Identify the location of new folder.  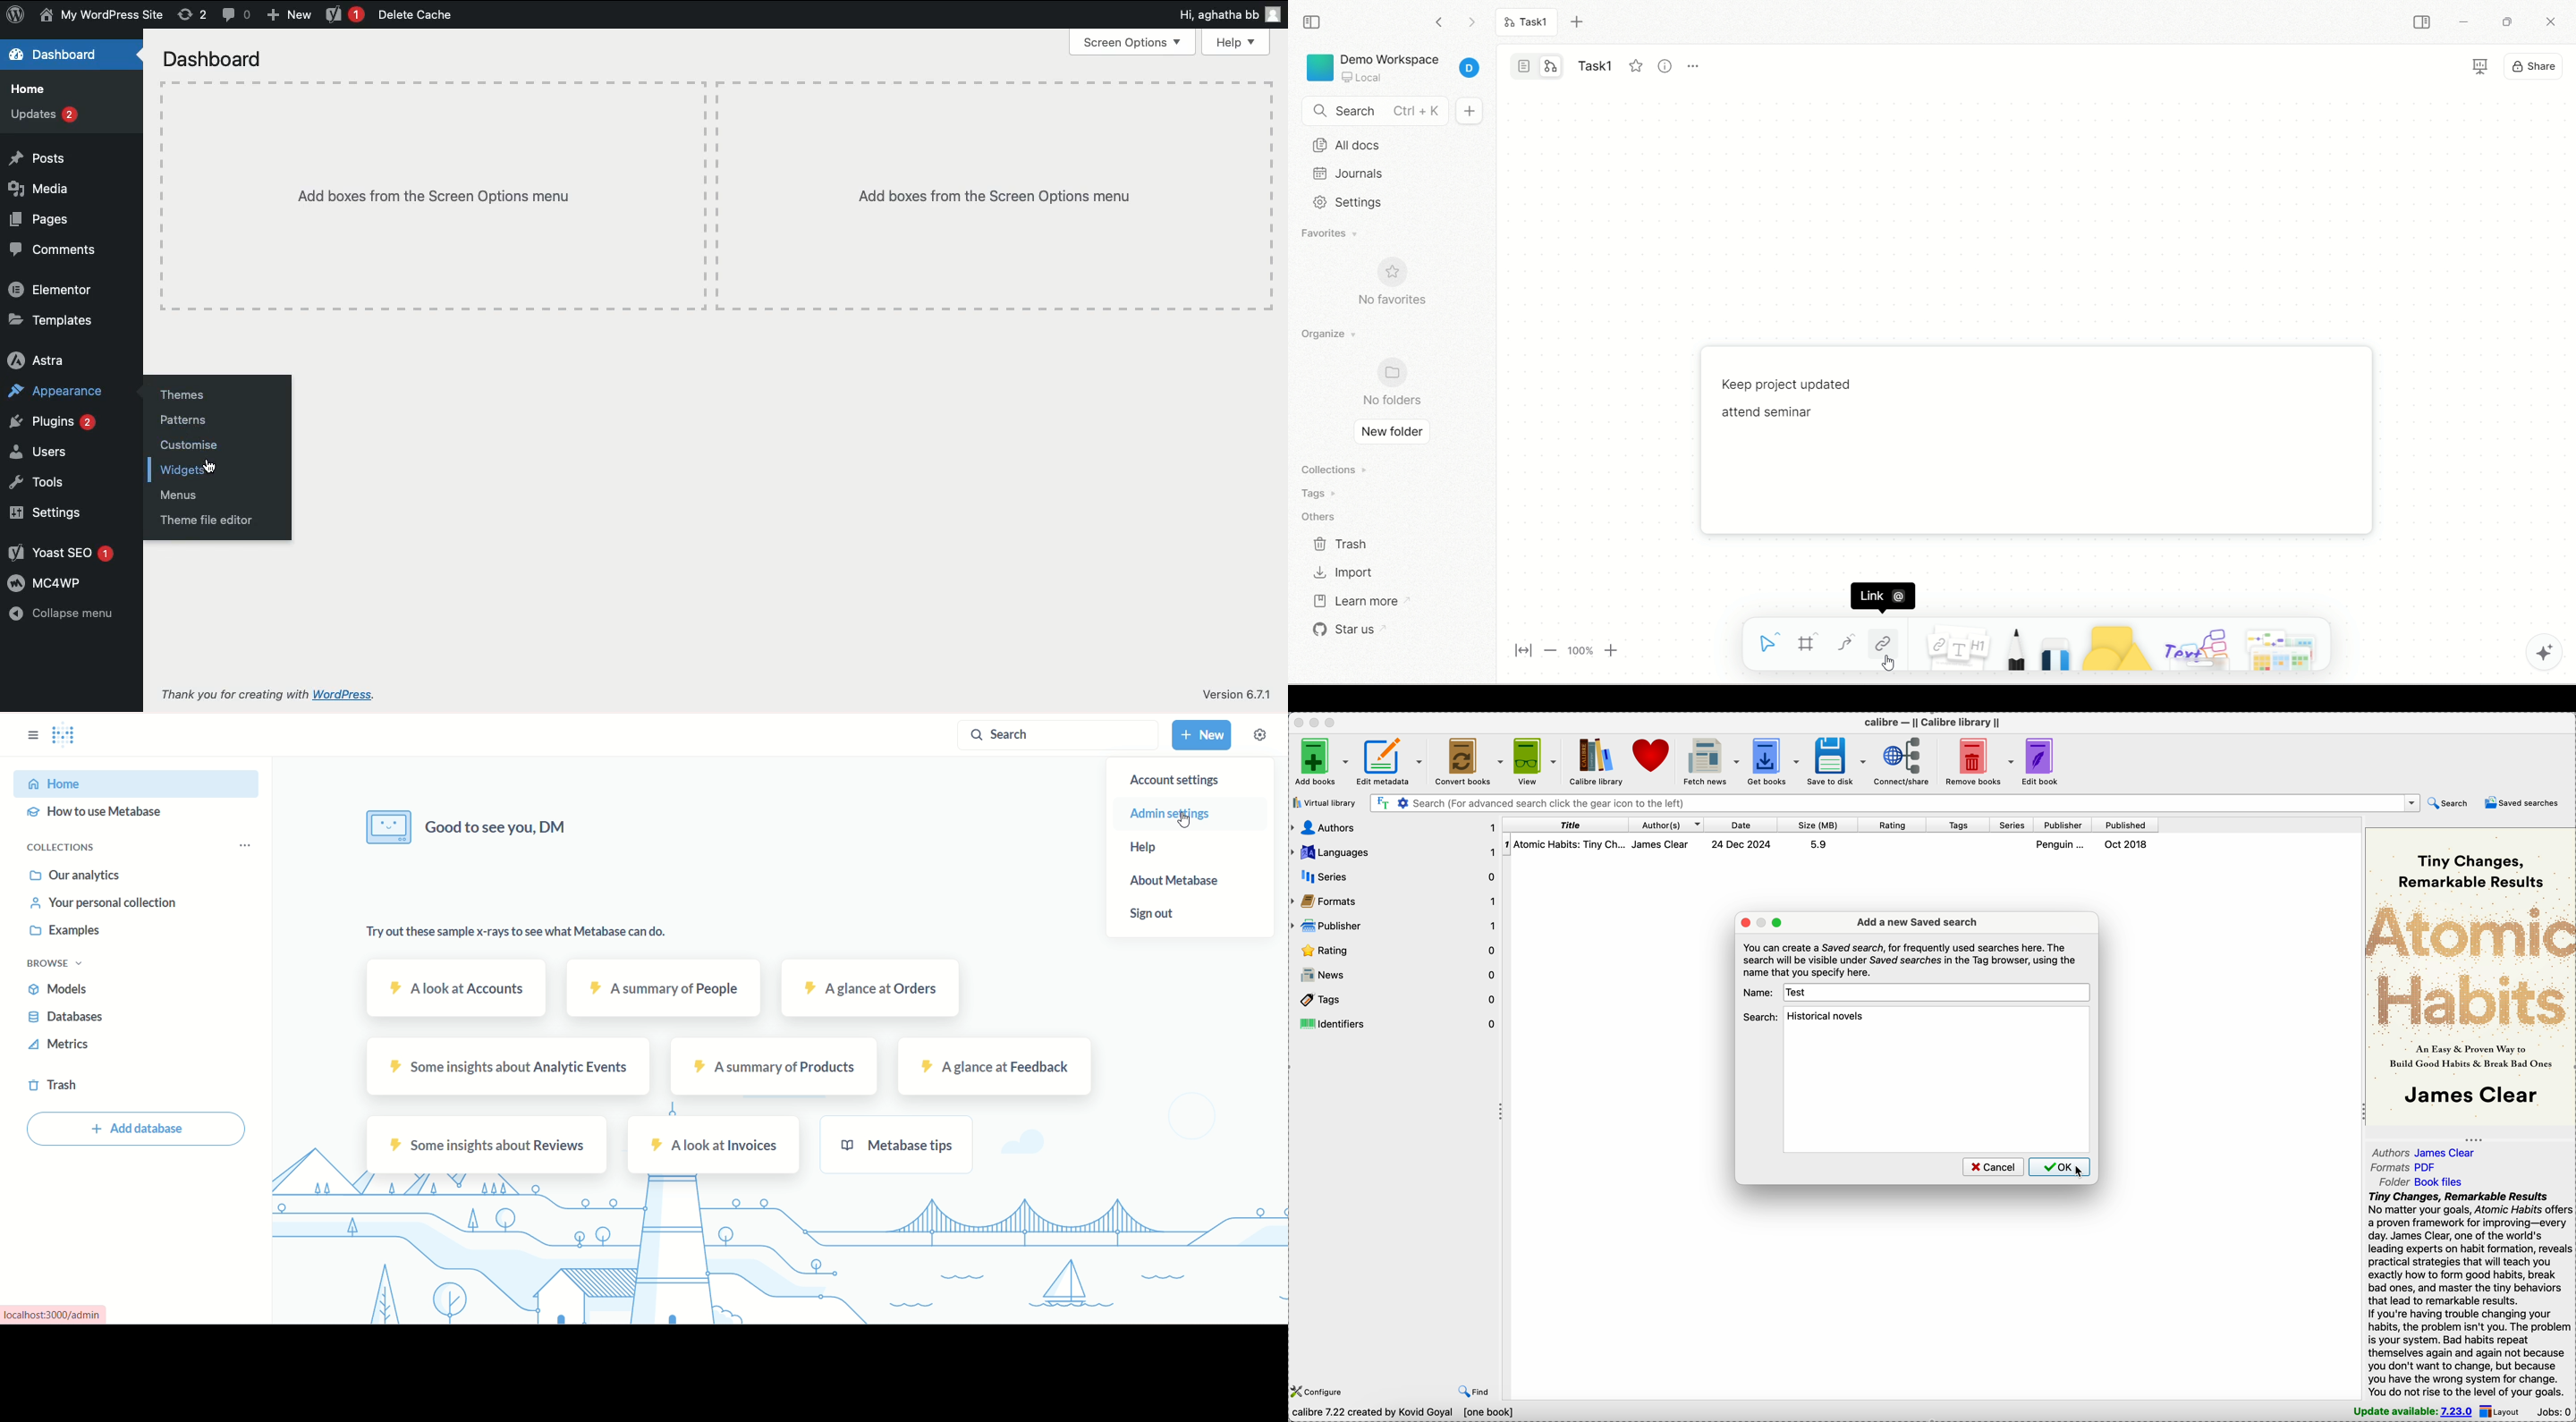
(1391, 433).